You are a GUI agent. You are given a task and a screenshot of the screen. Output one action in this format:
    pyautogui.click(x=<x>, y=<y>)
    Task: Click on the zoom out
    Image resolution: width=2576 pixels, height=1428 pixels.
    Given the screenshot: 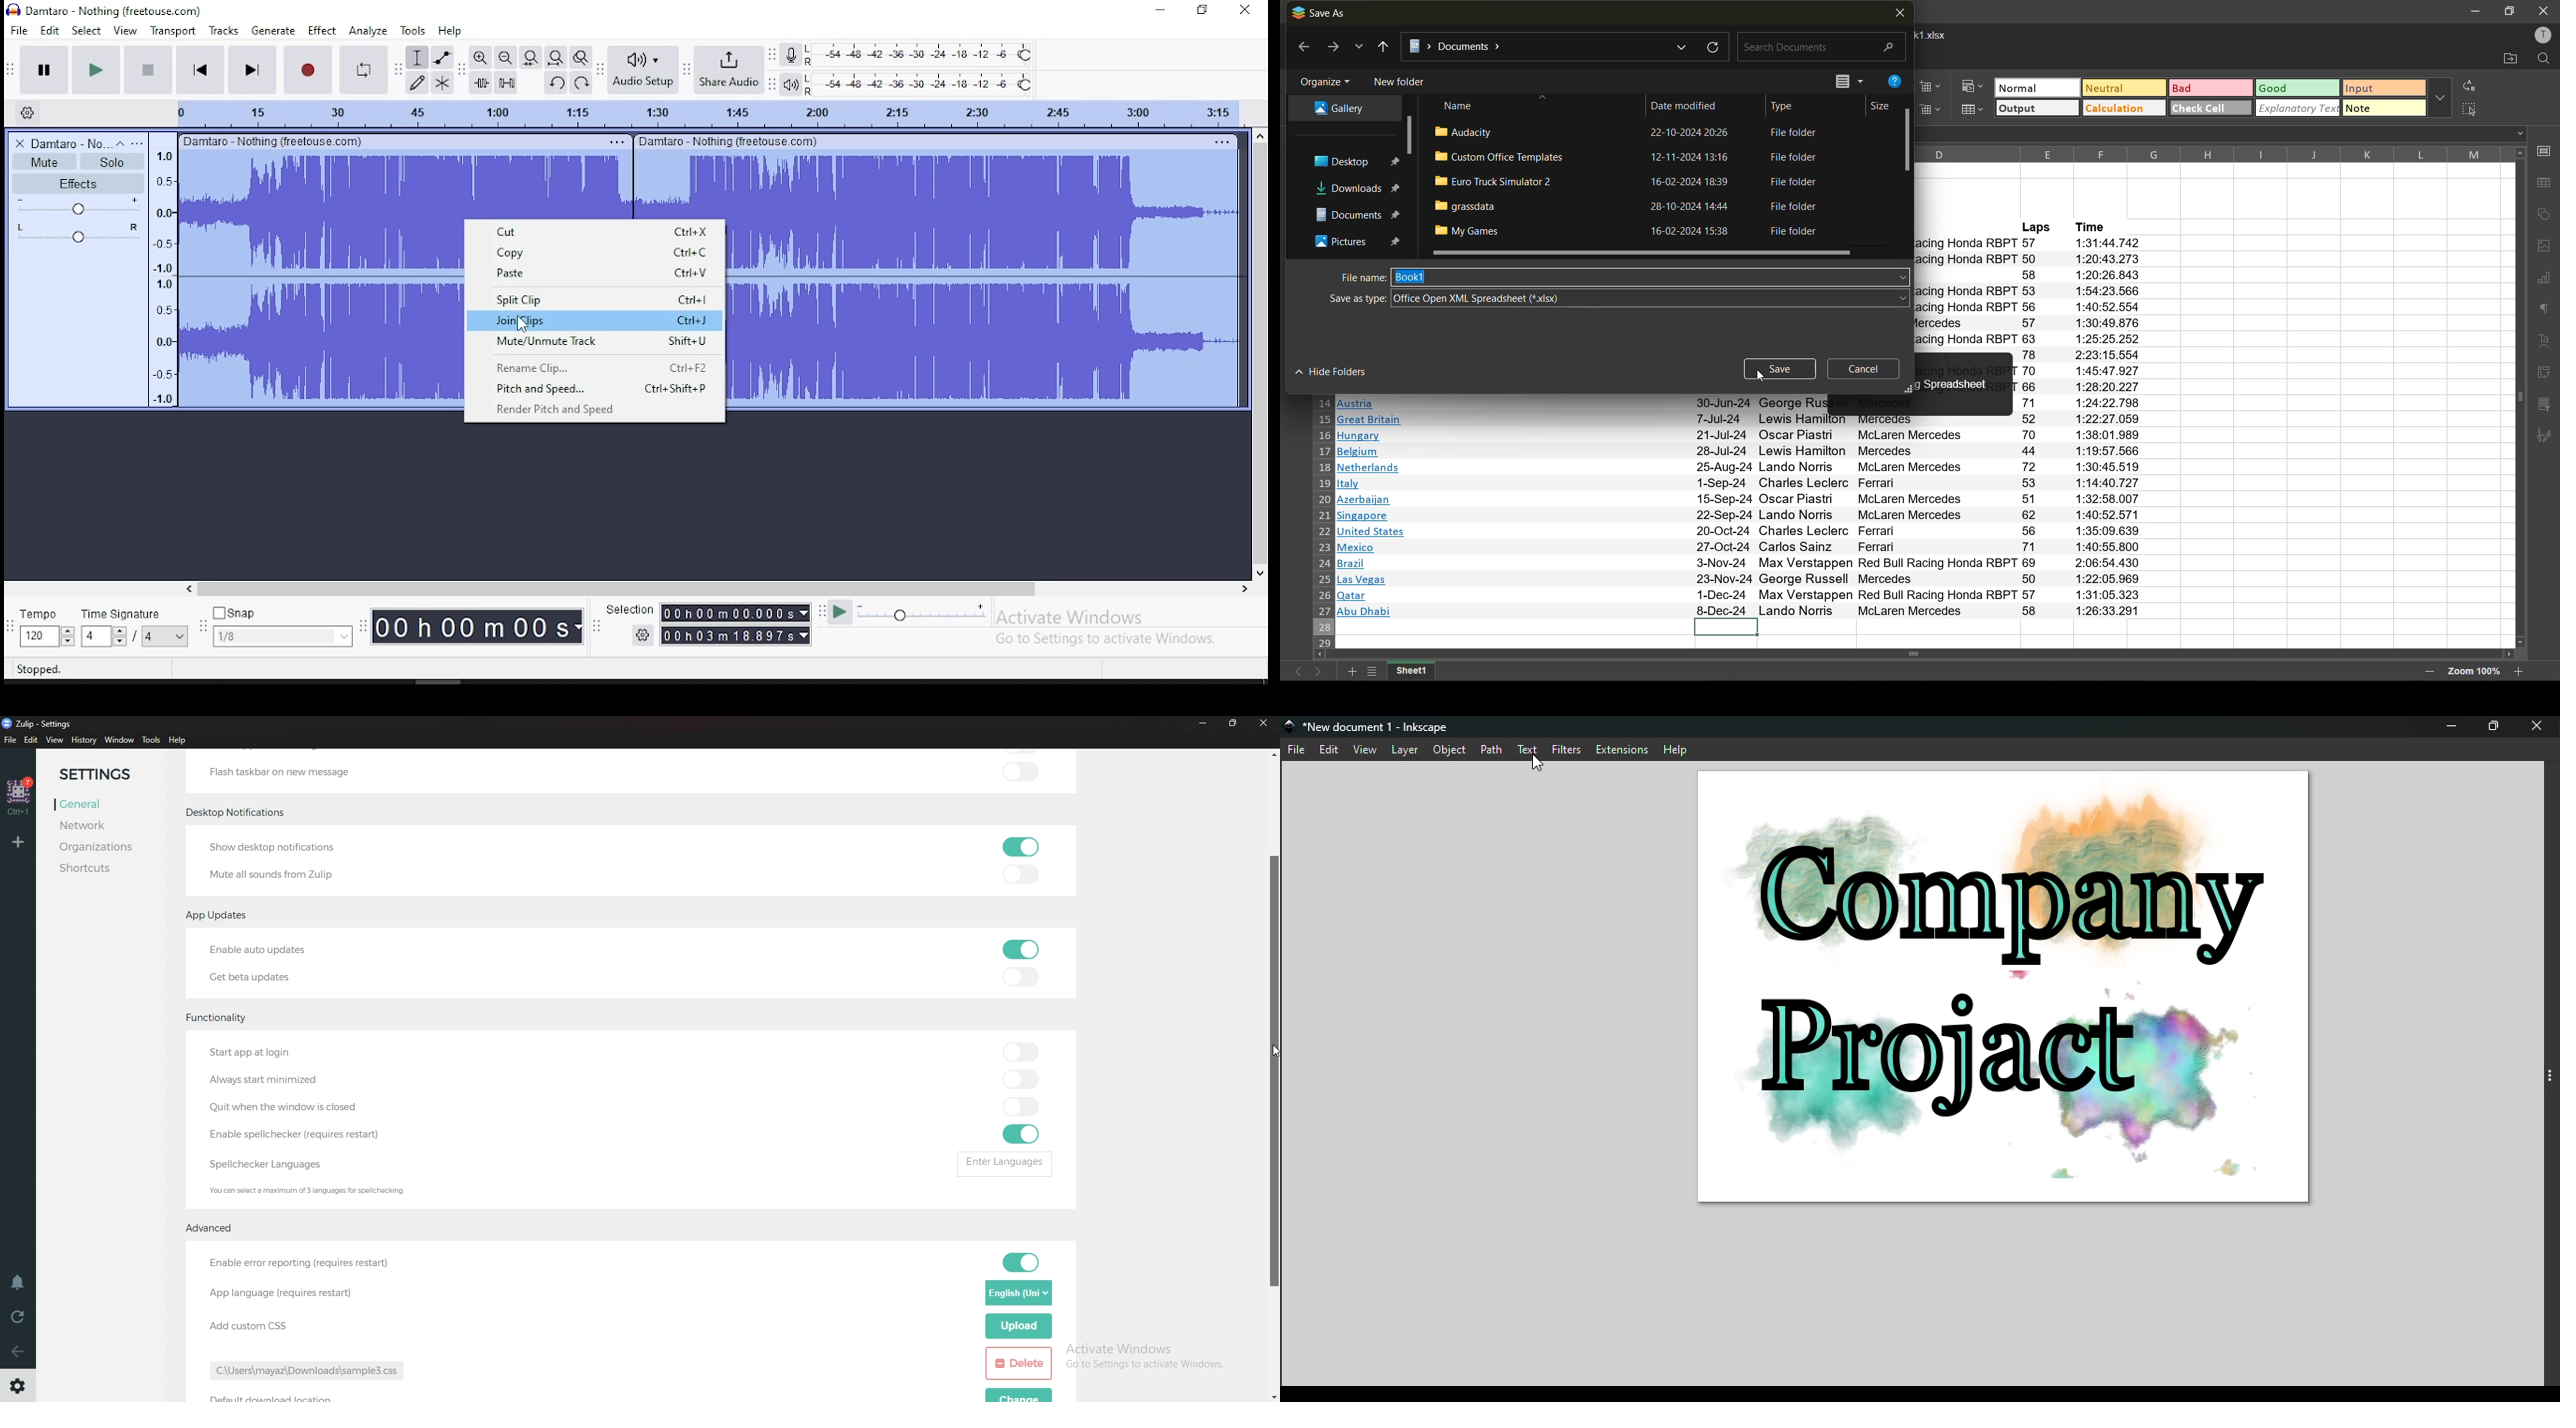 What is the action you would take?
    pyautogui.click(x=2431, y=673)
    